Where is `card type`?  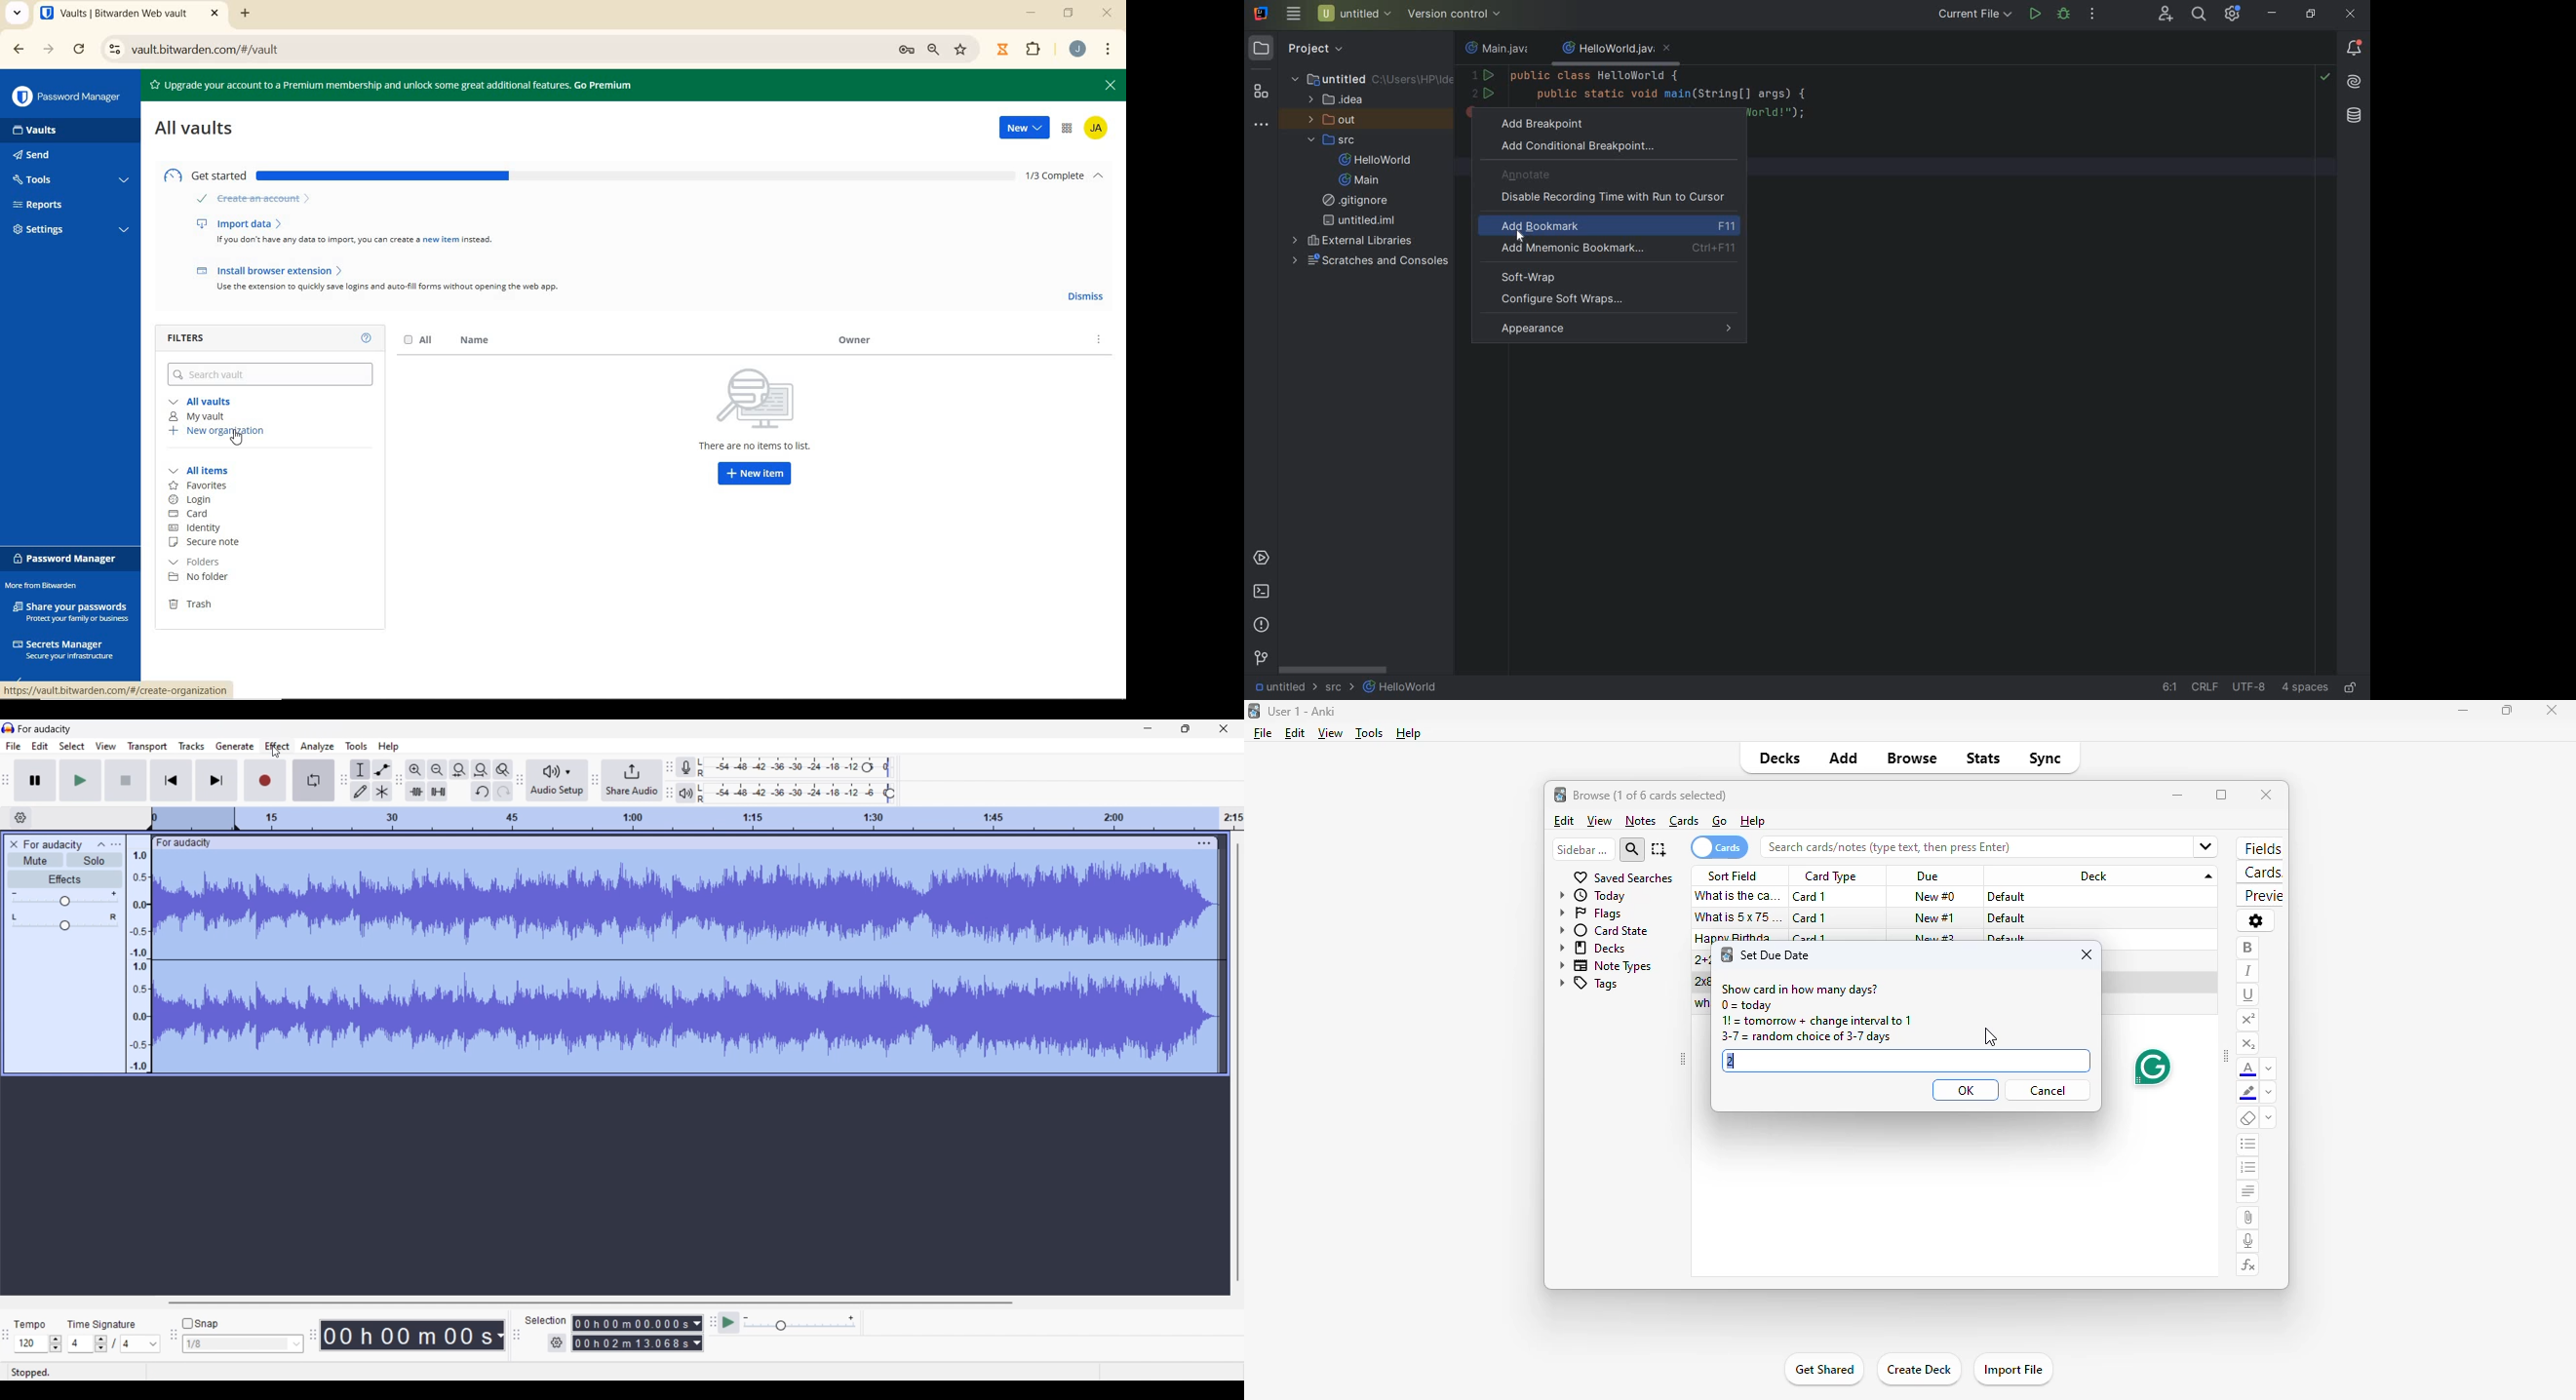
card type is located at coordinates (1830, 876).